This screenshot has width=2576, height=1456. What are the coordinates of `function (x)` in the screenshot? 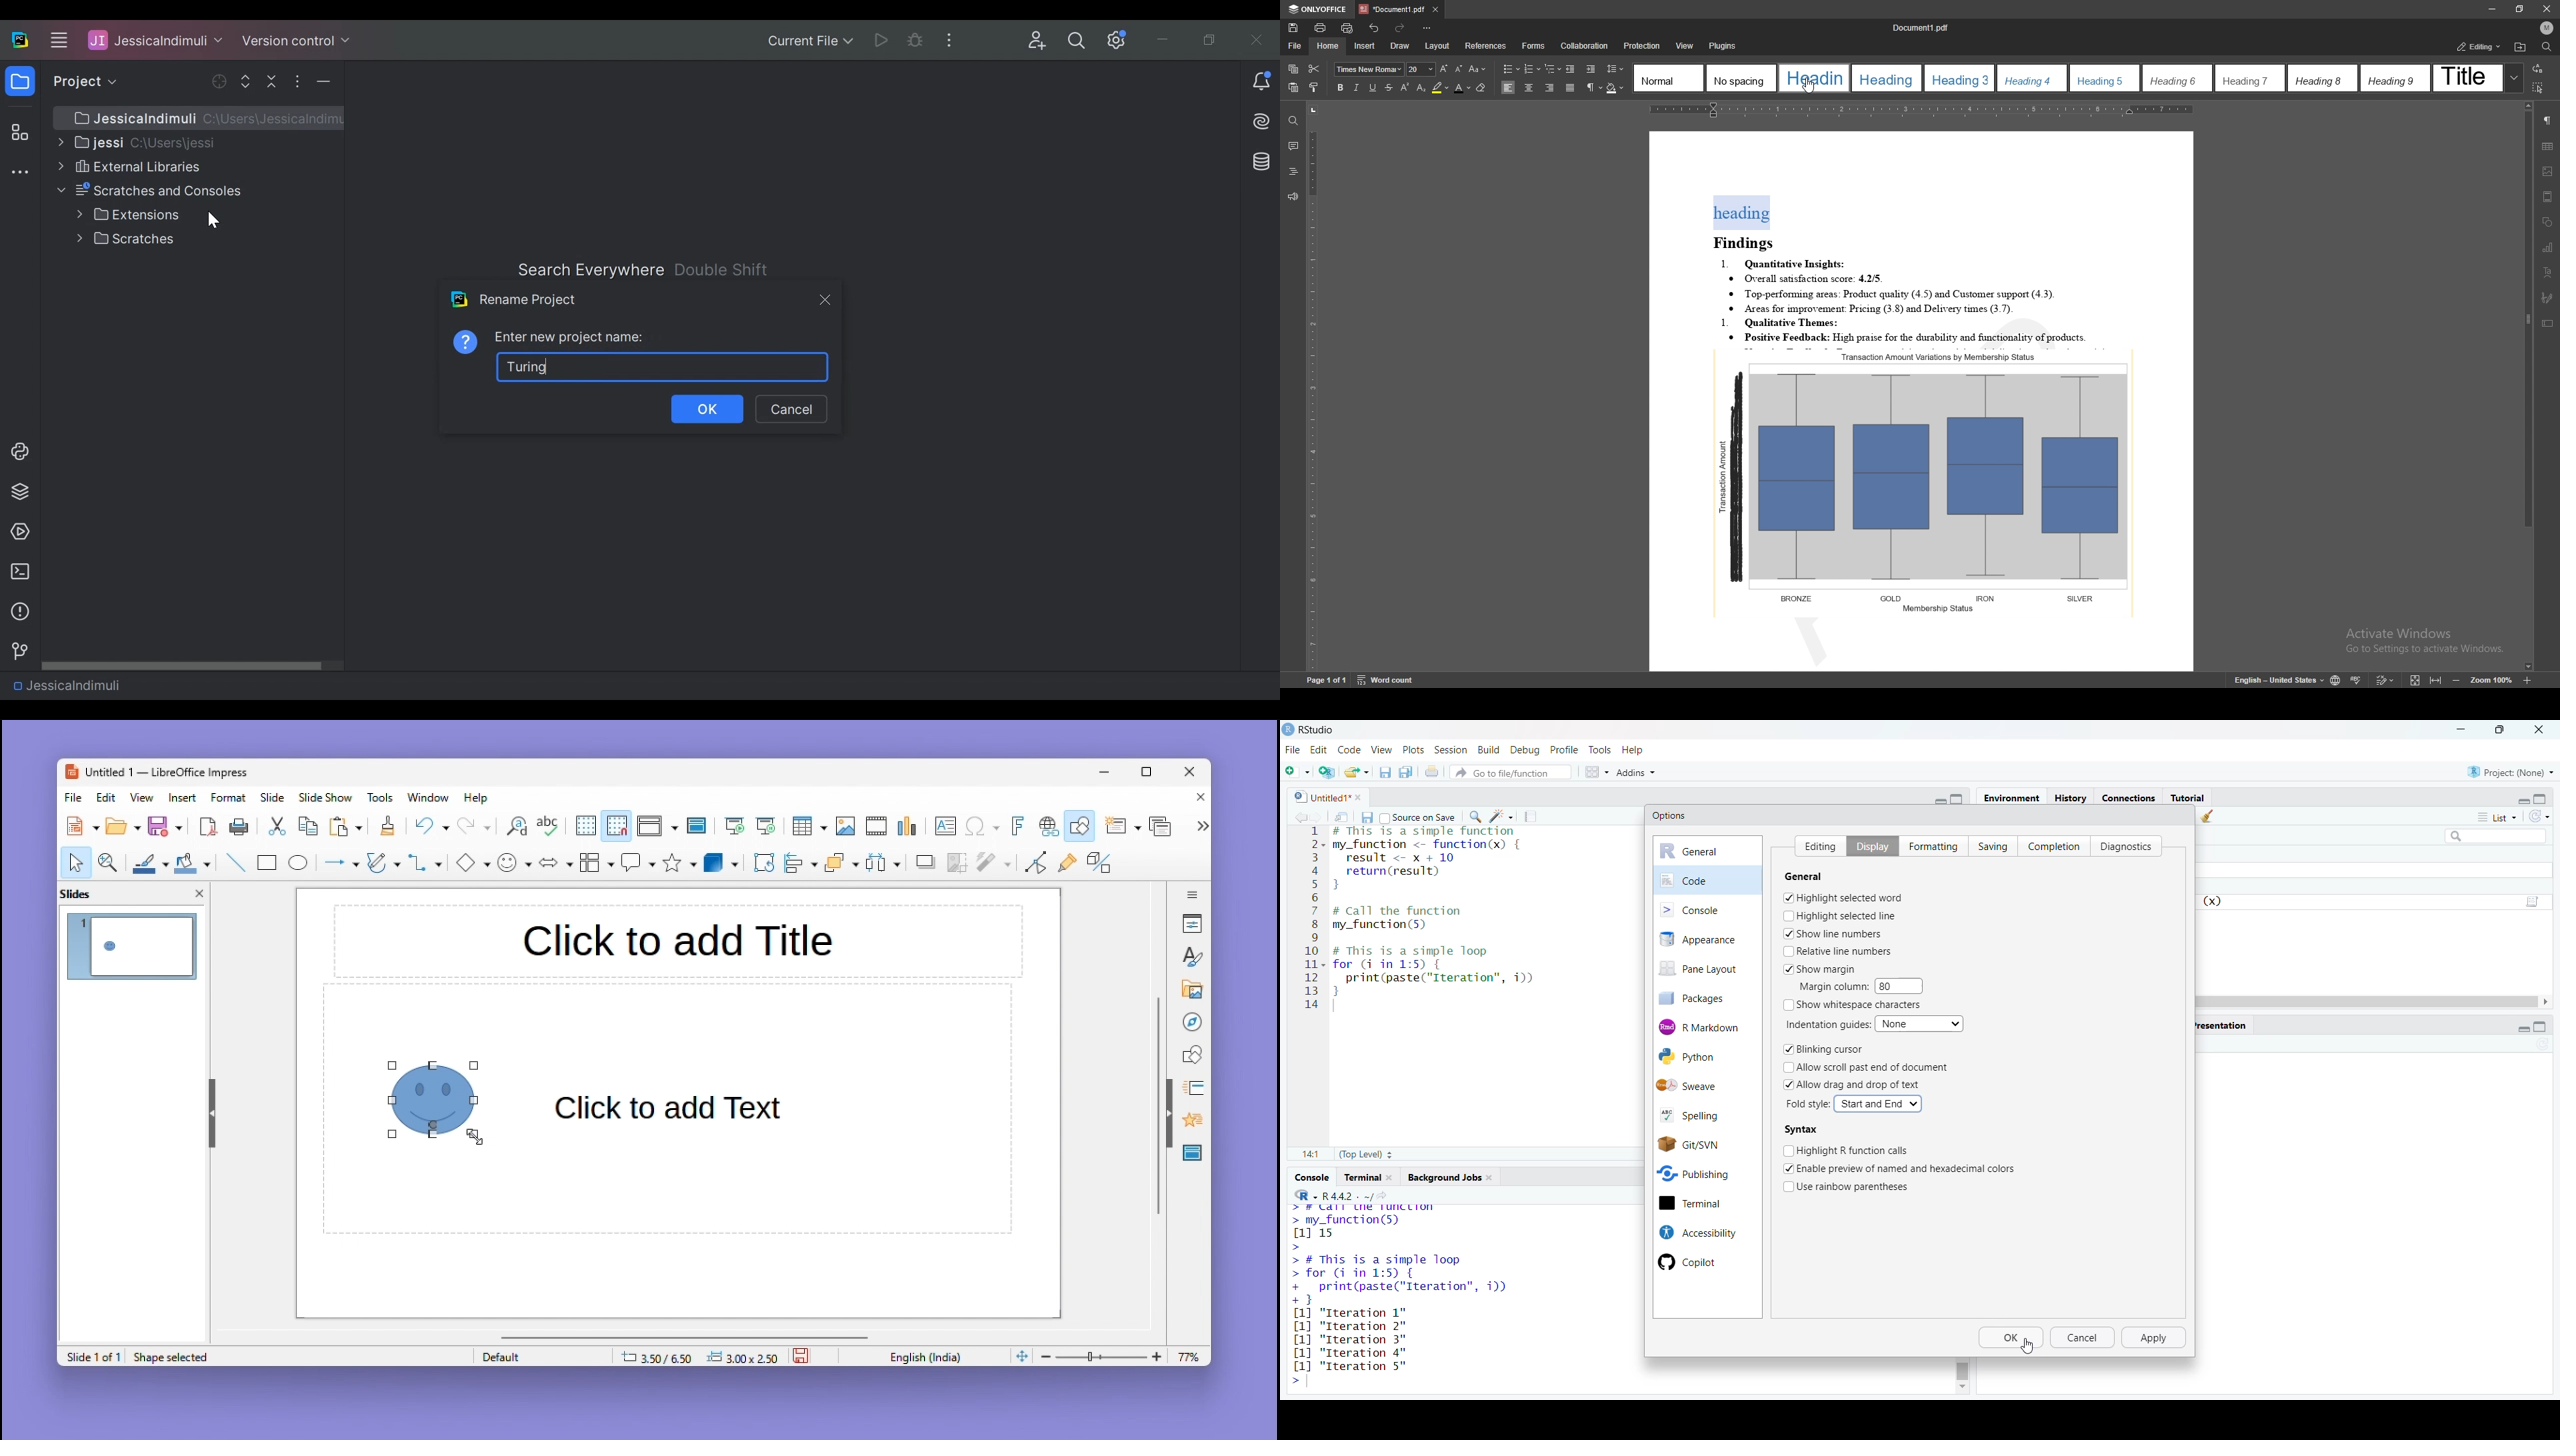 It's located at (2214, 901).